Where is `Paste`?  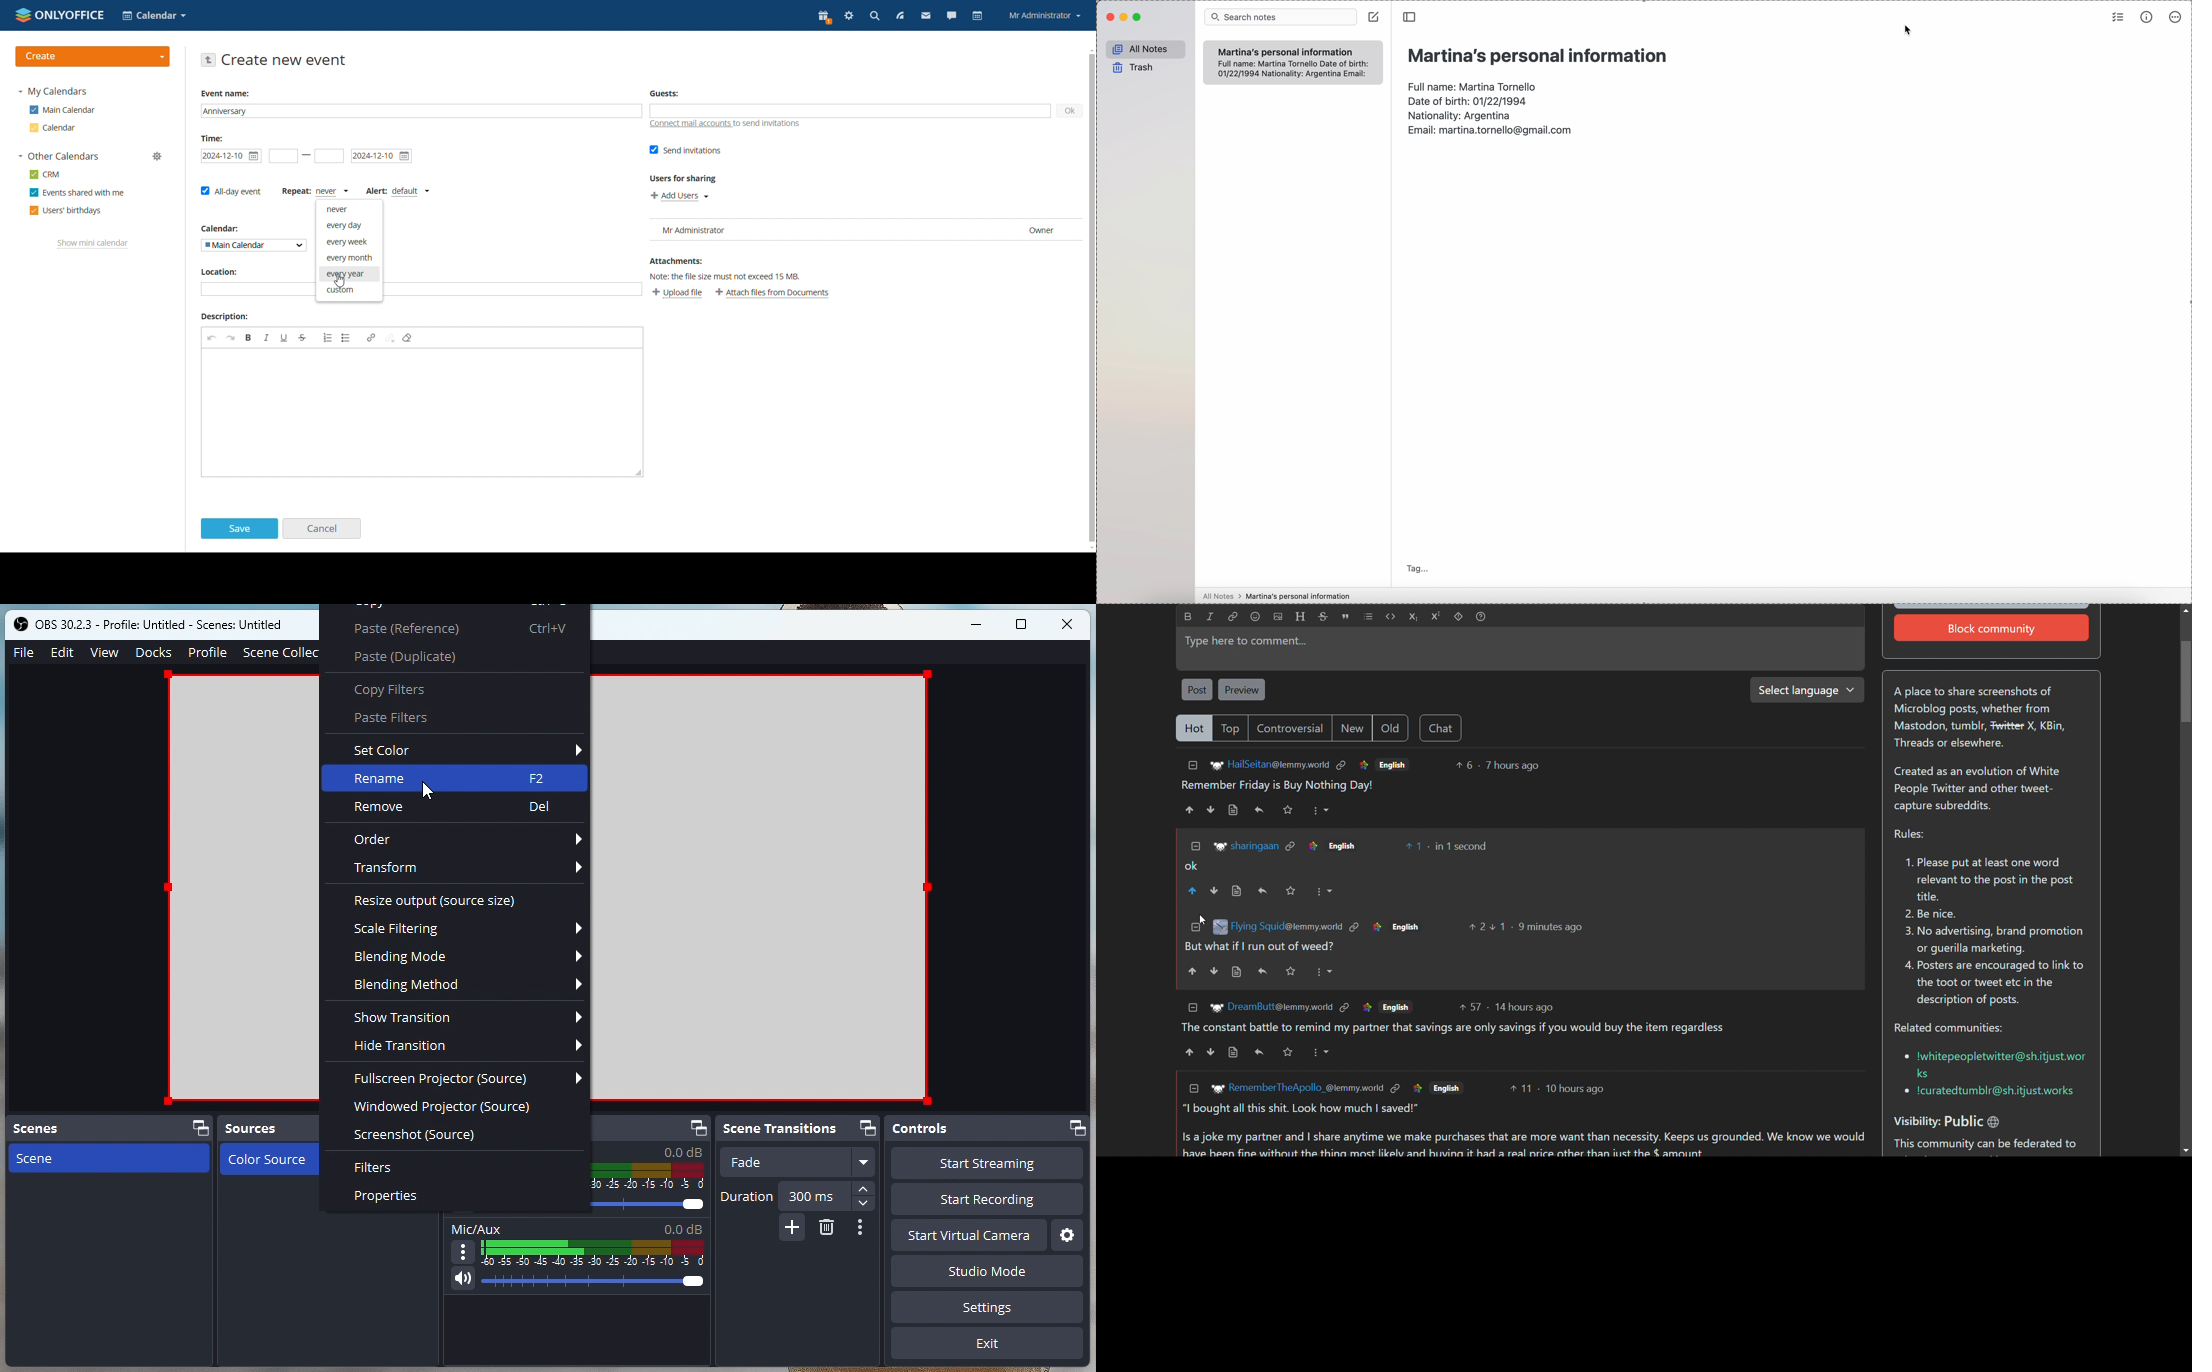
Paste is located at coordinates (466, 628).